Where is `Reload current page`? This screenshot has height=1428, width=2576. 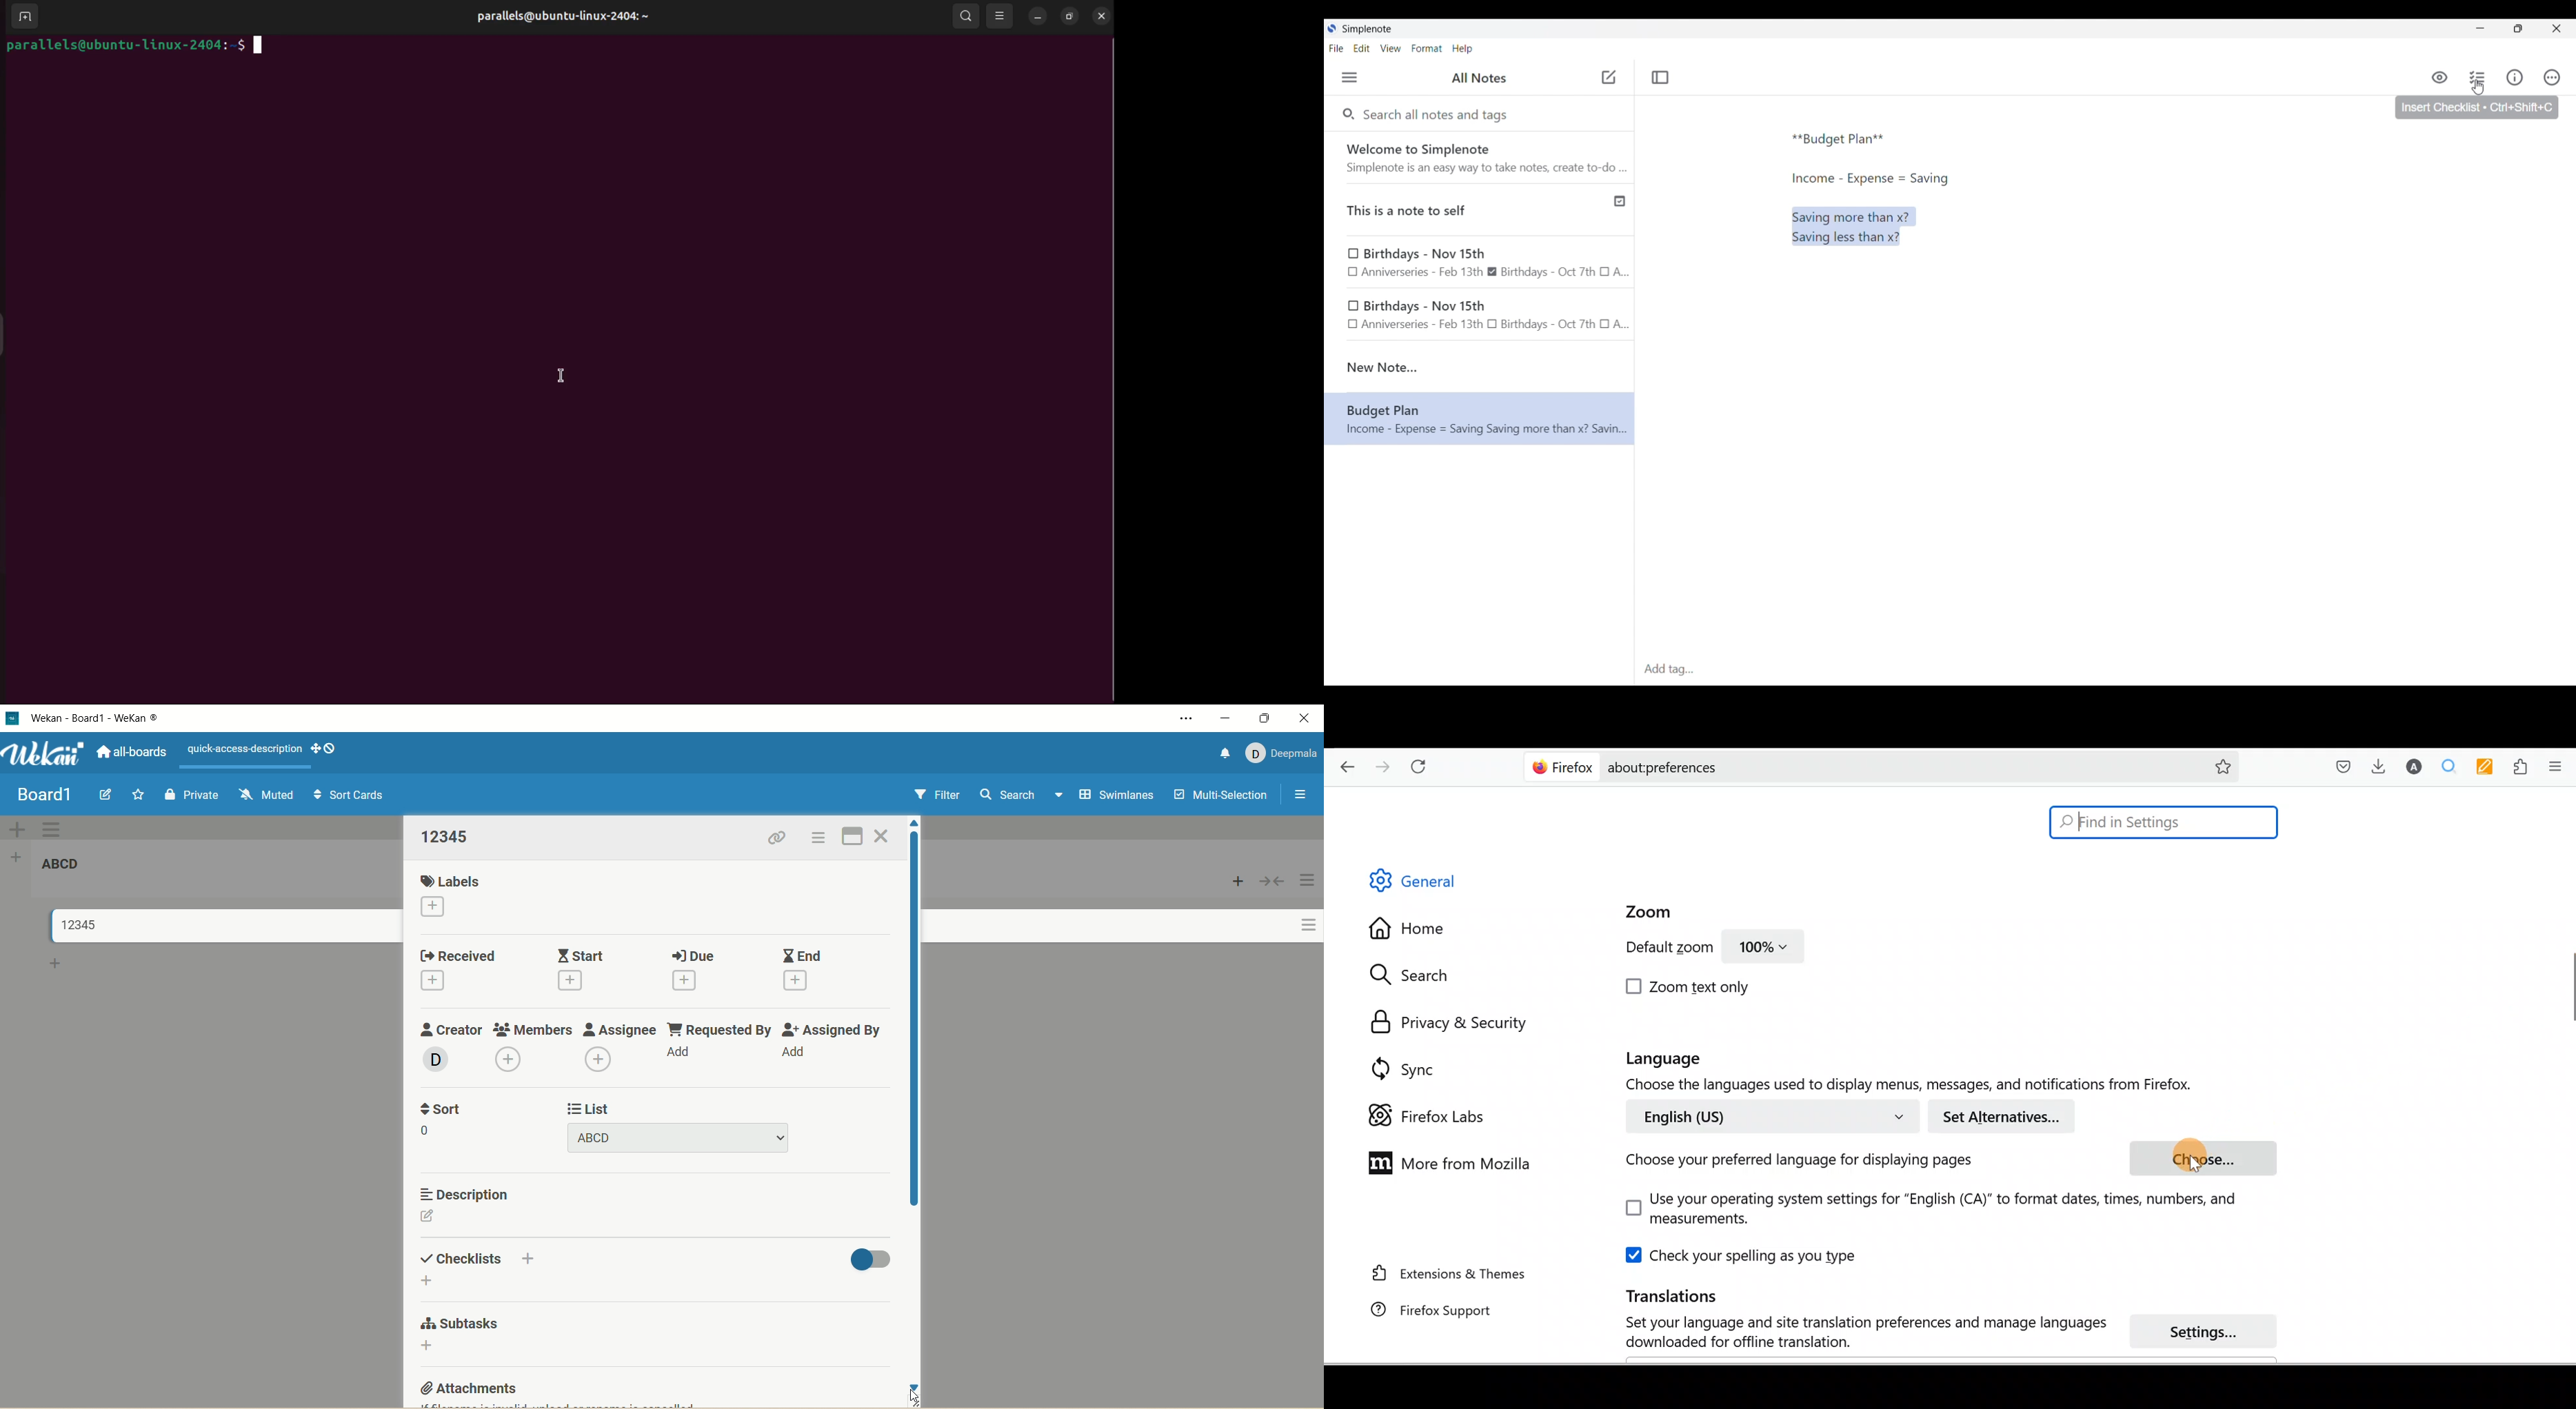 Reload current page is located at coordinates (1423, 764).